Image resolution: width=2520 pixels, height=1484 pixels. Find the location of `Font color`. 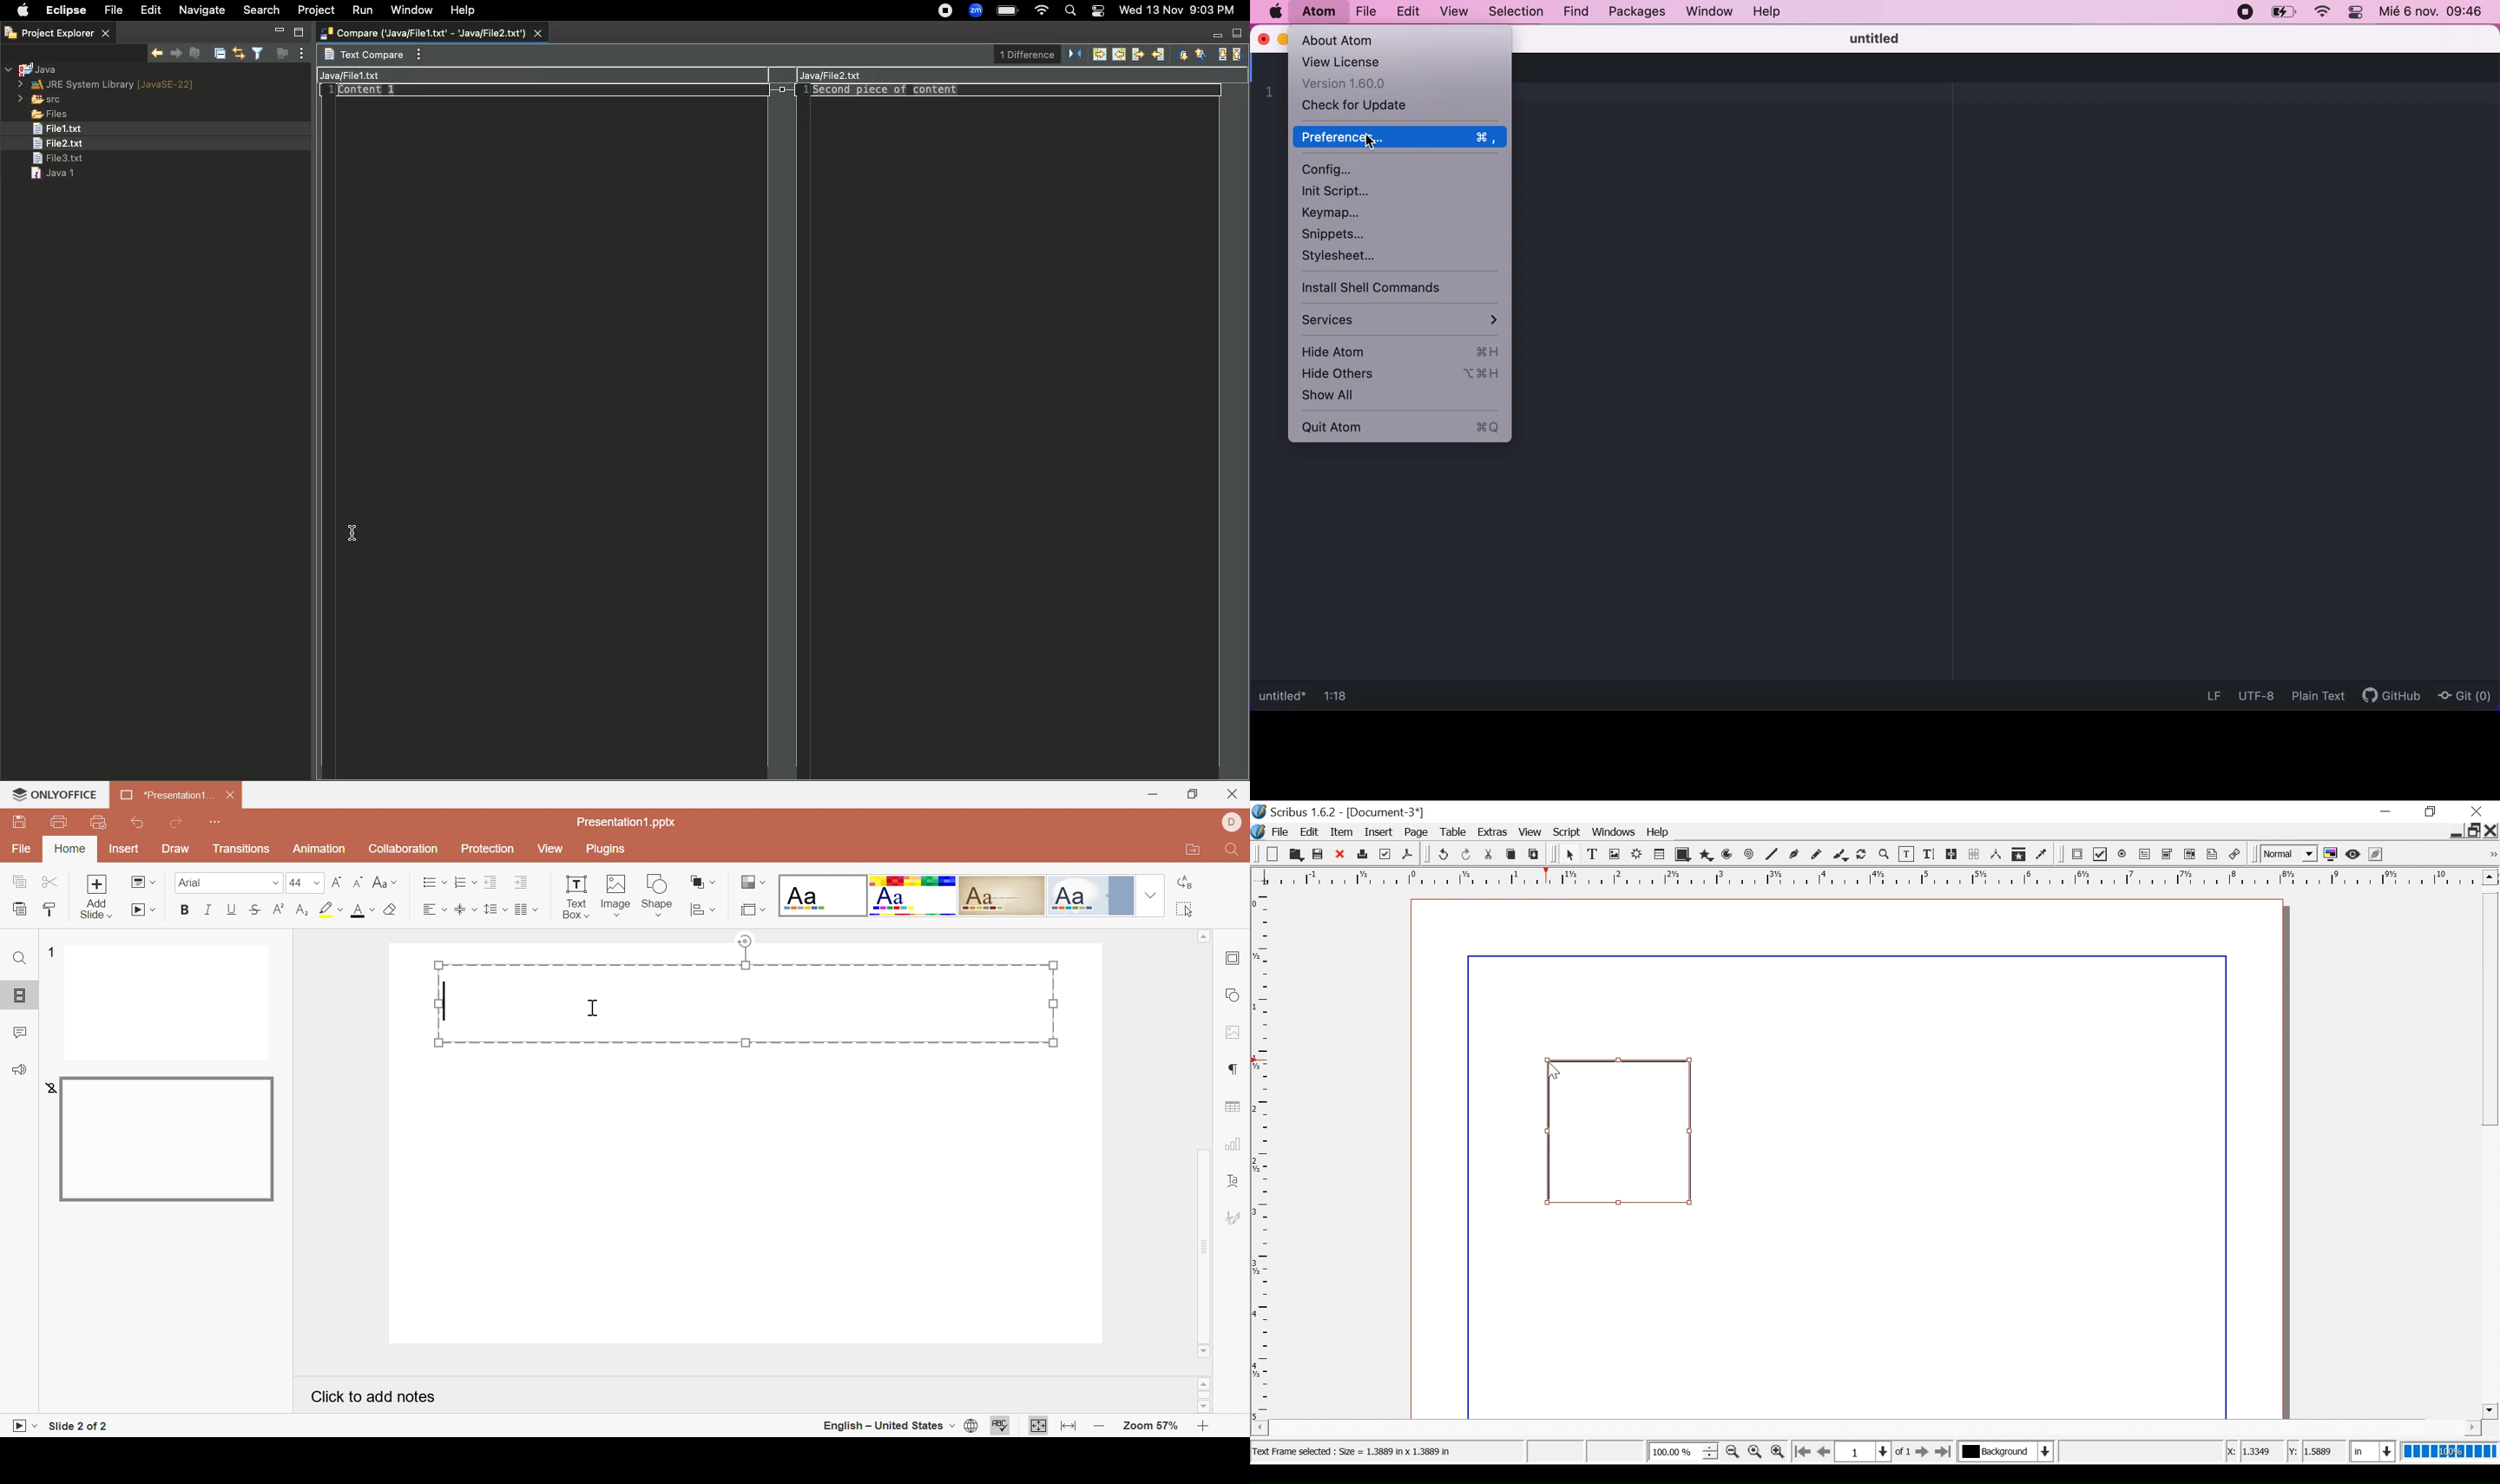

Font color is located at coordinates (362, 912).